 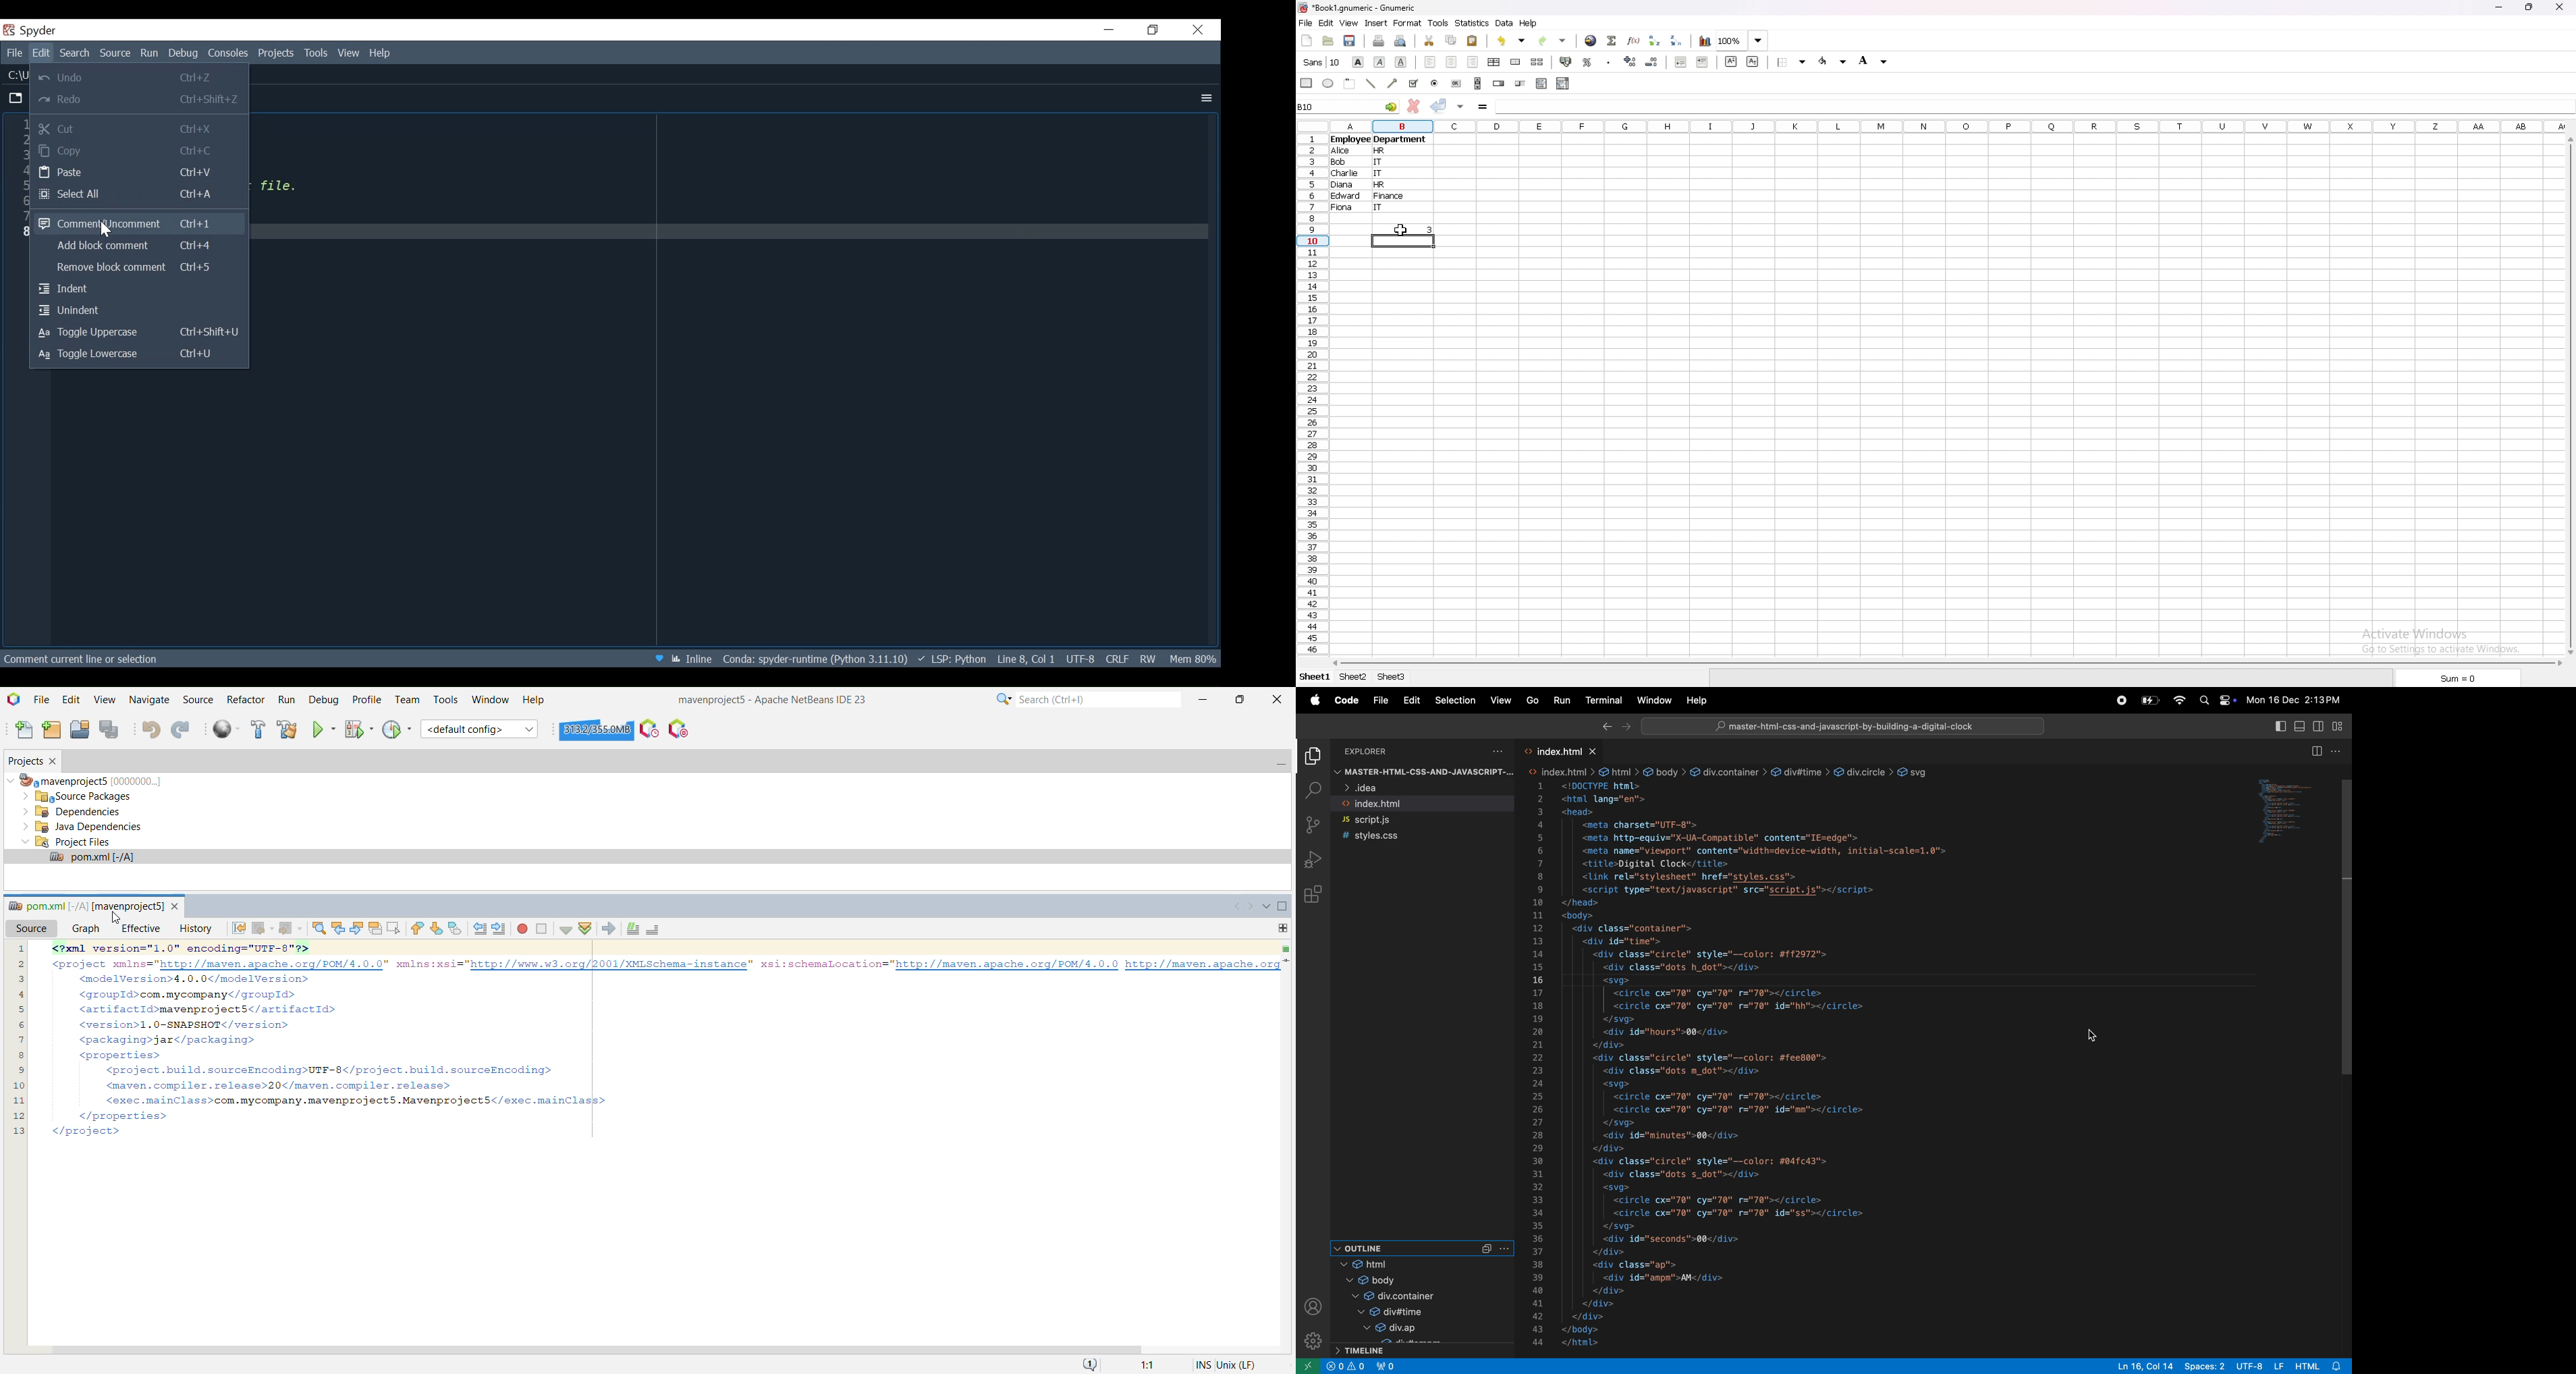 What do you see at coordinates (2150, 700) in the screenshot?
I see `battery` at bounding box center [2150, 700].